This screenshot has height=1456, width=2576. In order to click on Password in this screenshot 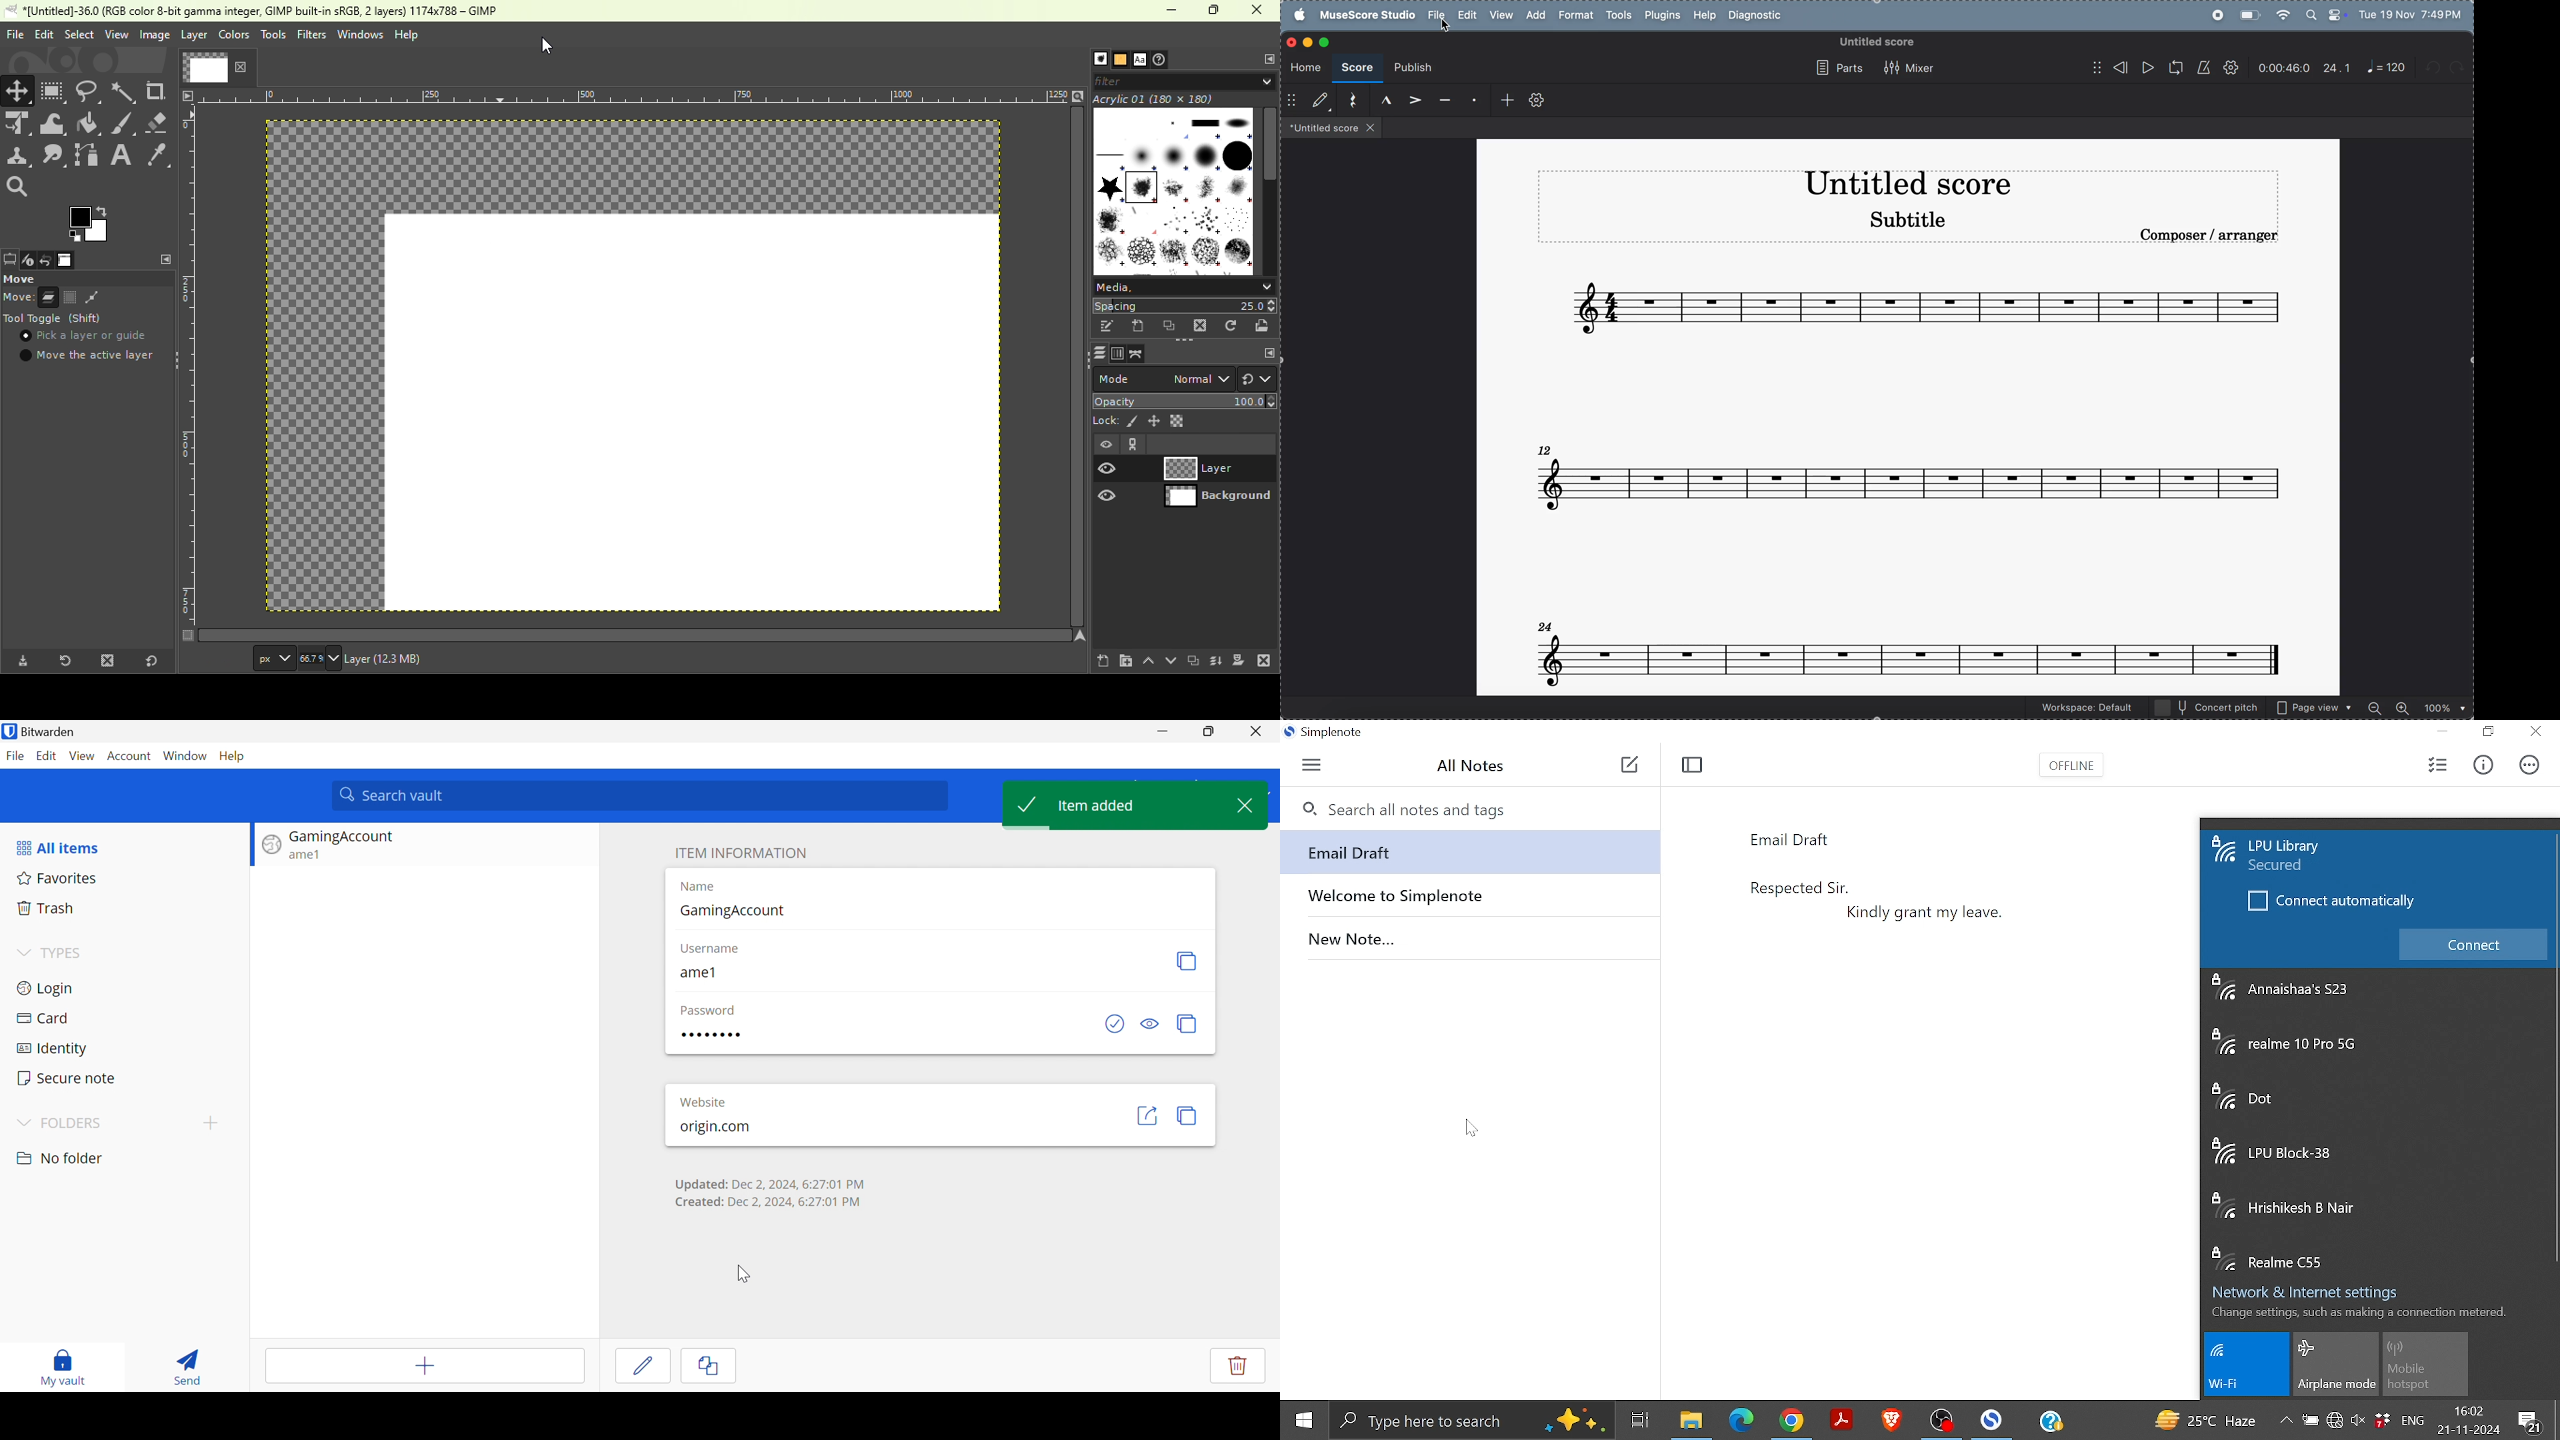, I will do `click(709, 1011)`.